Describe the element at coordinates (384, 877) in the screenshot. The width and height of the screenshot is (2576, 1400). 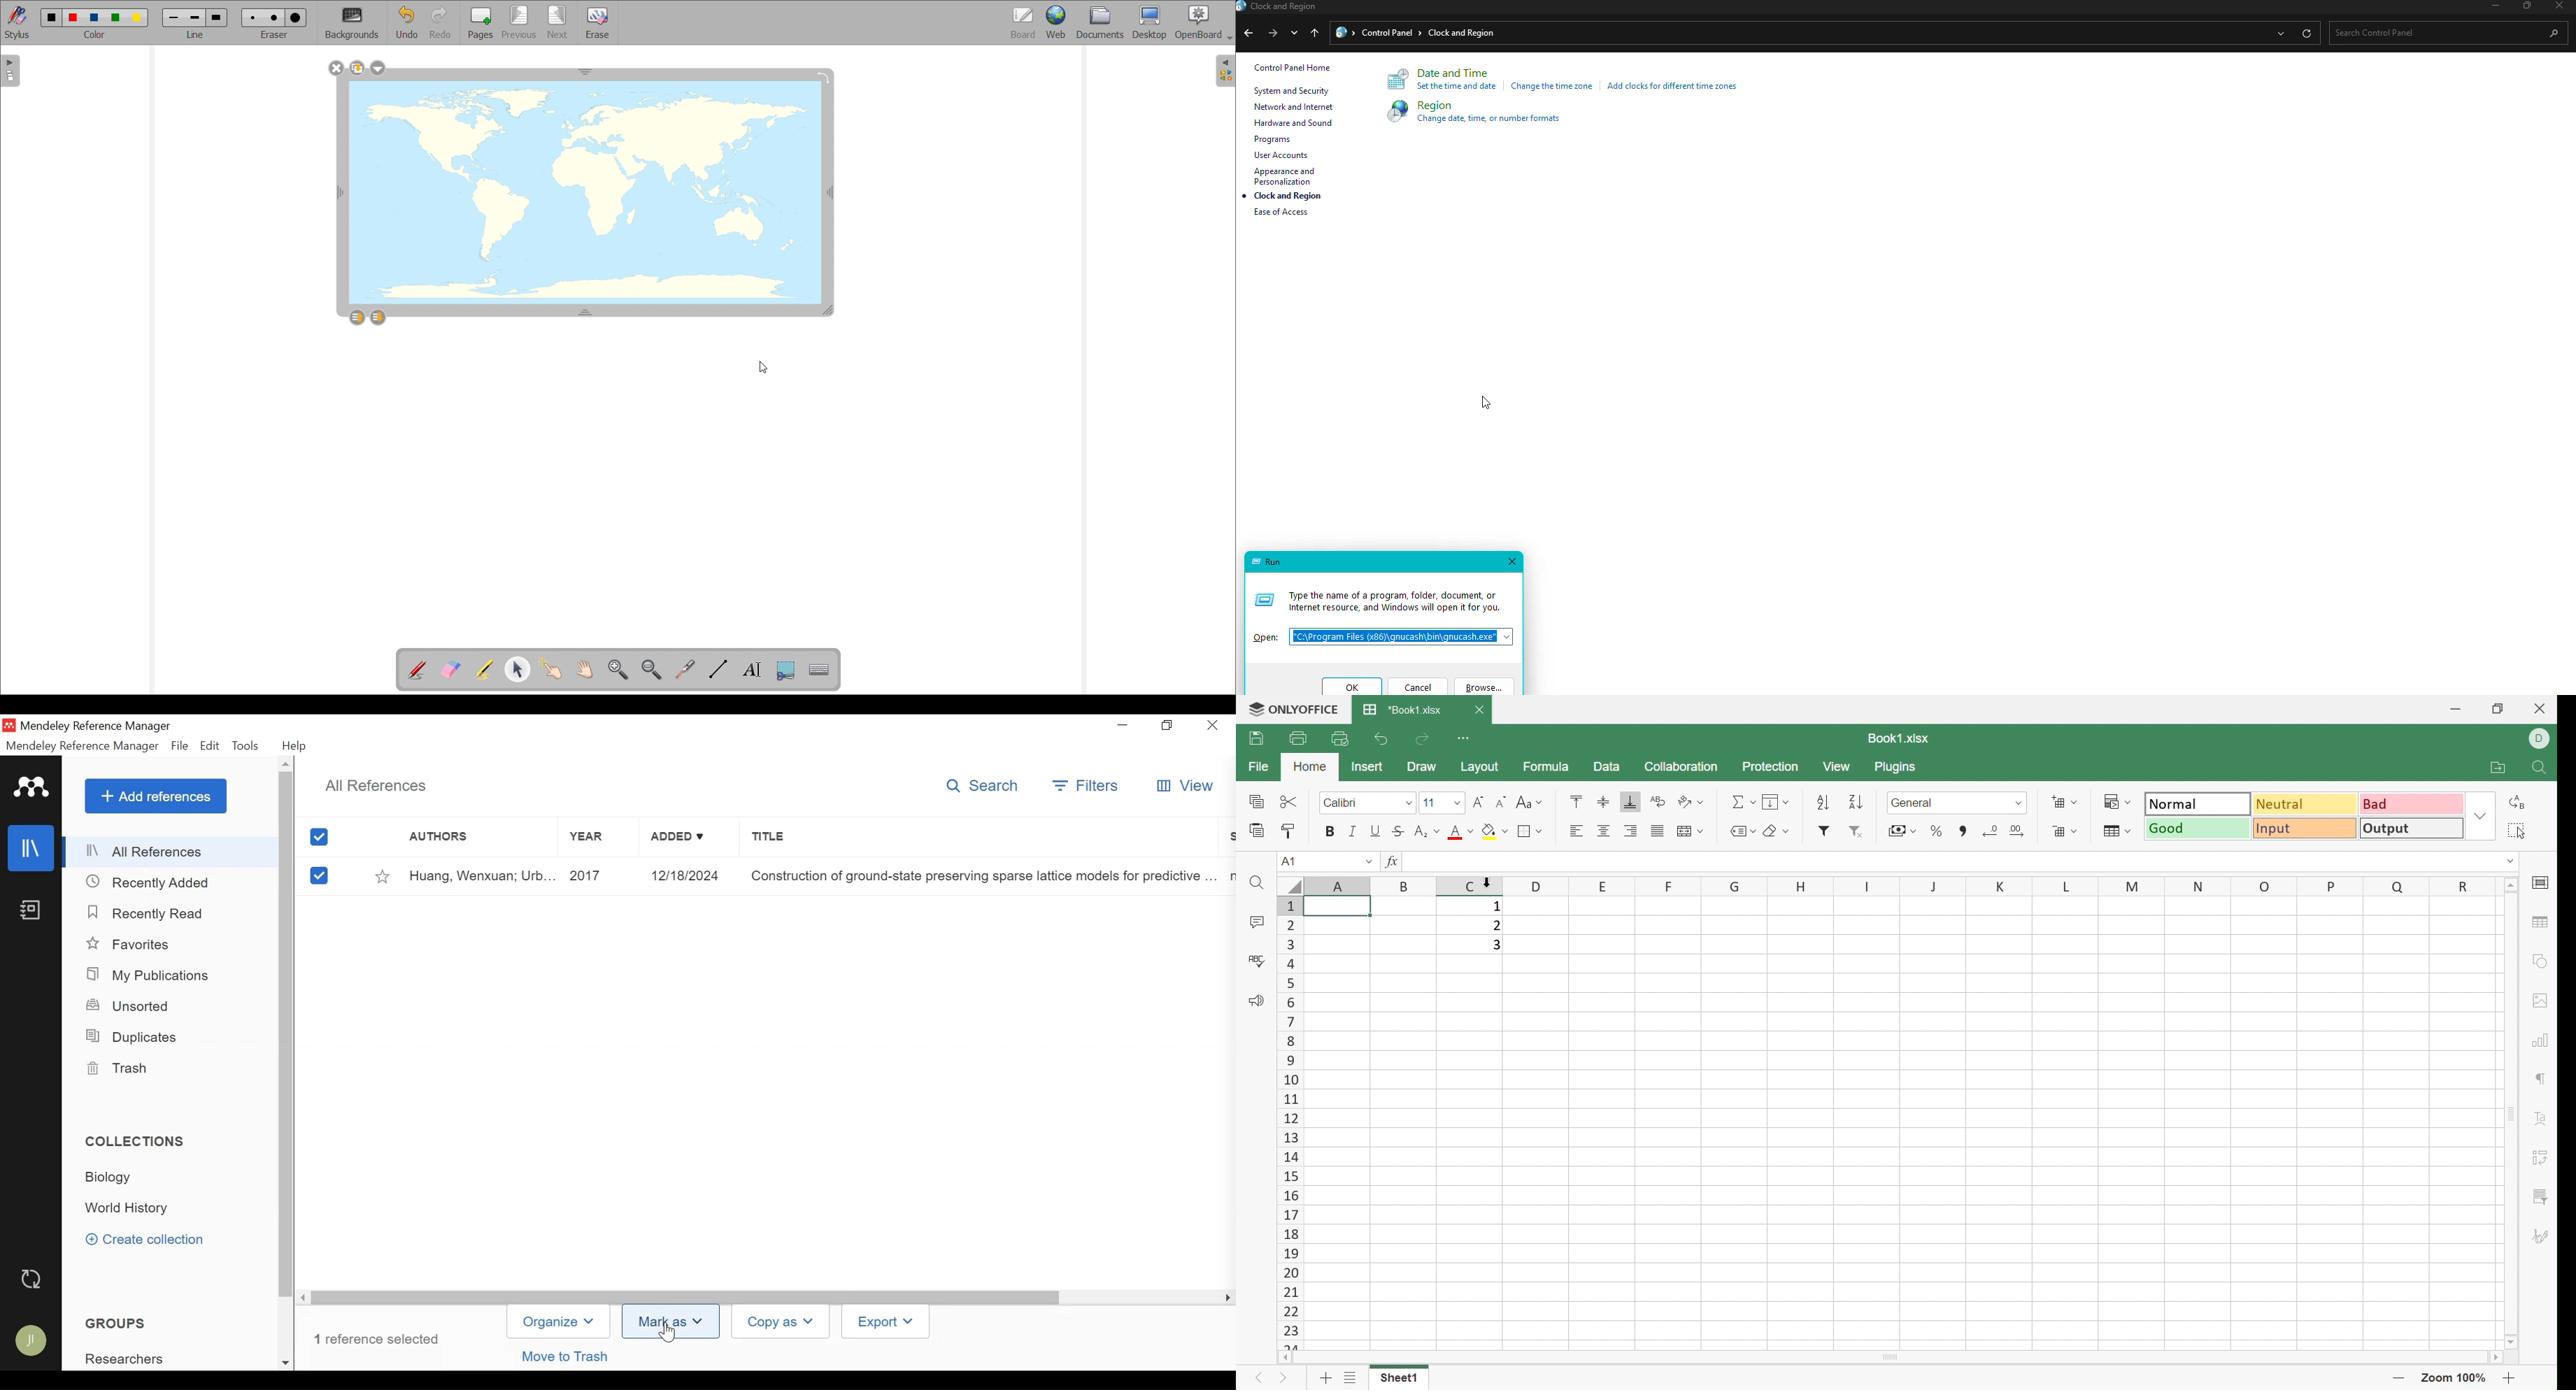
I see `Toggle Favorites` at that location.